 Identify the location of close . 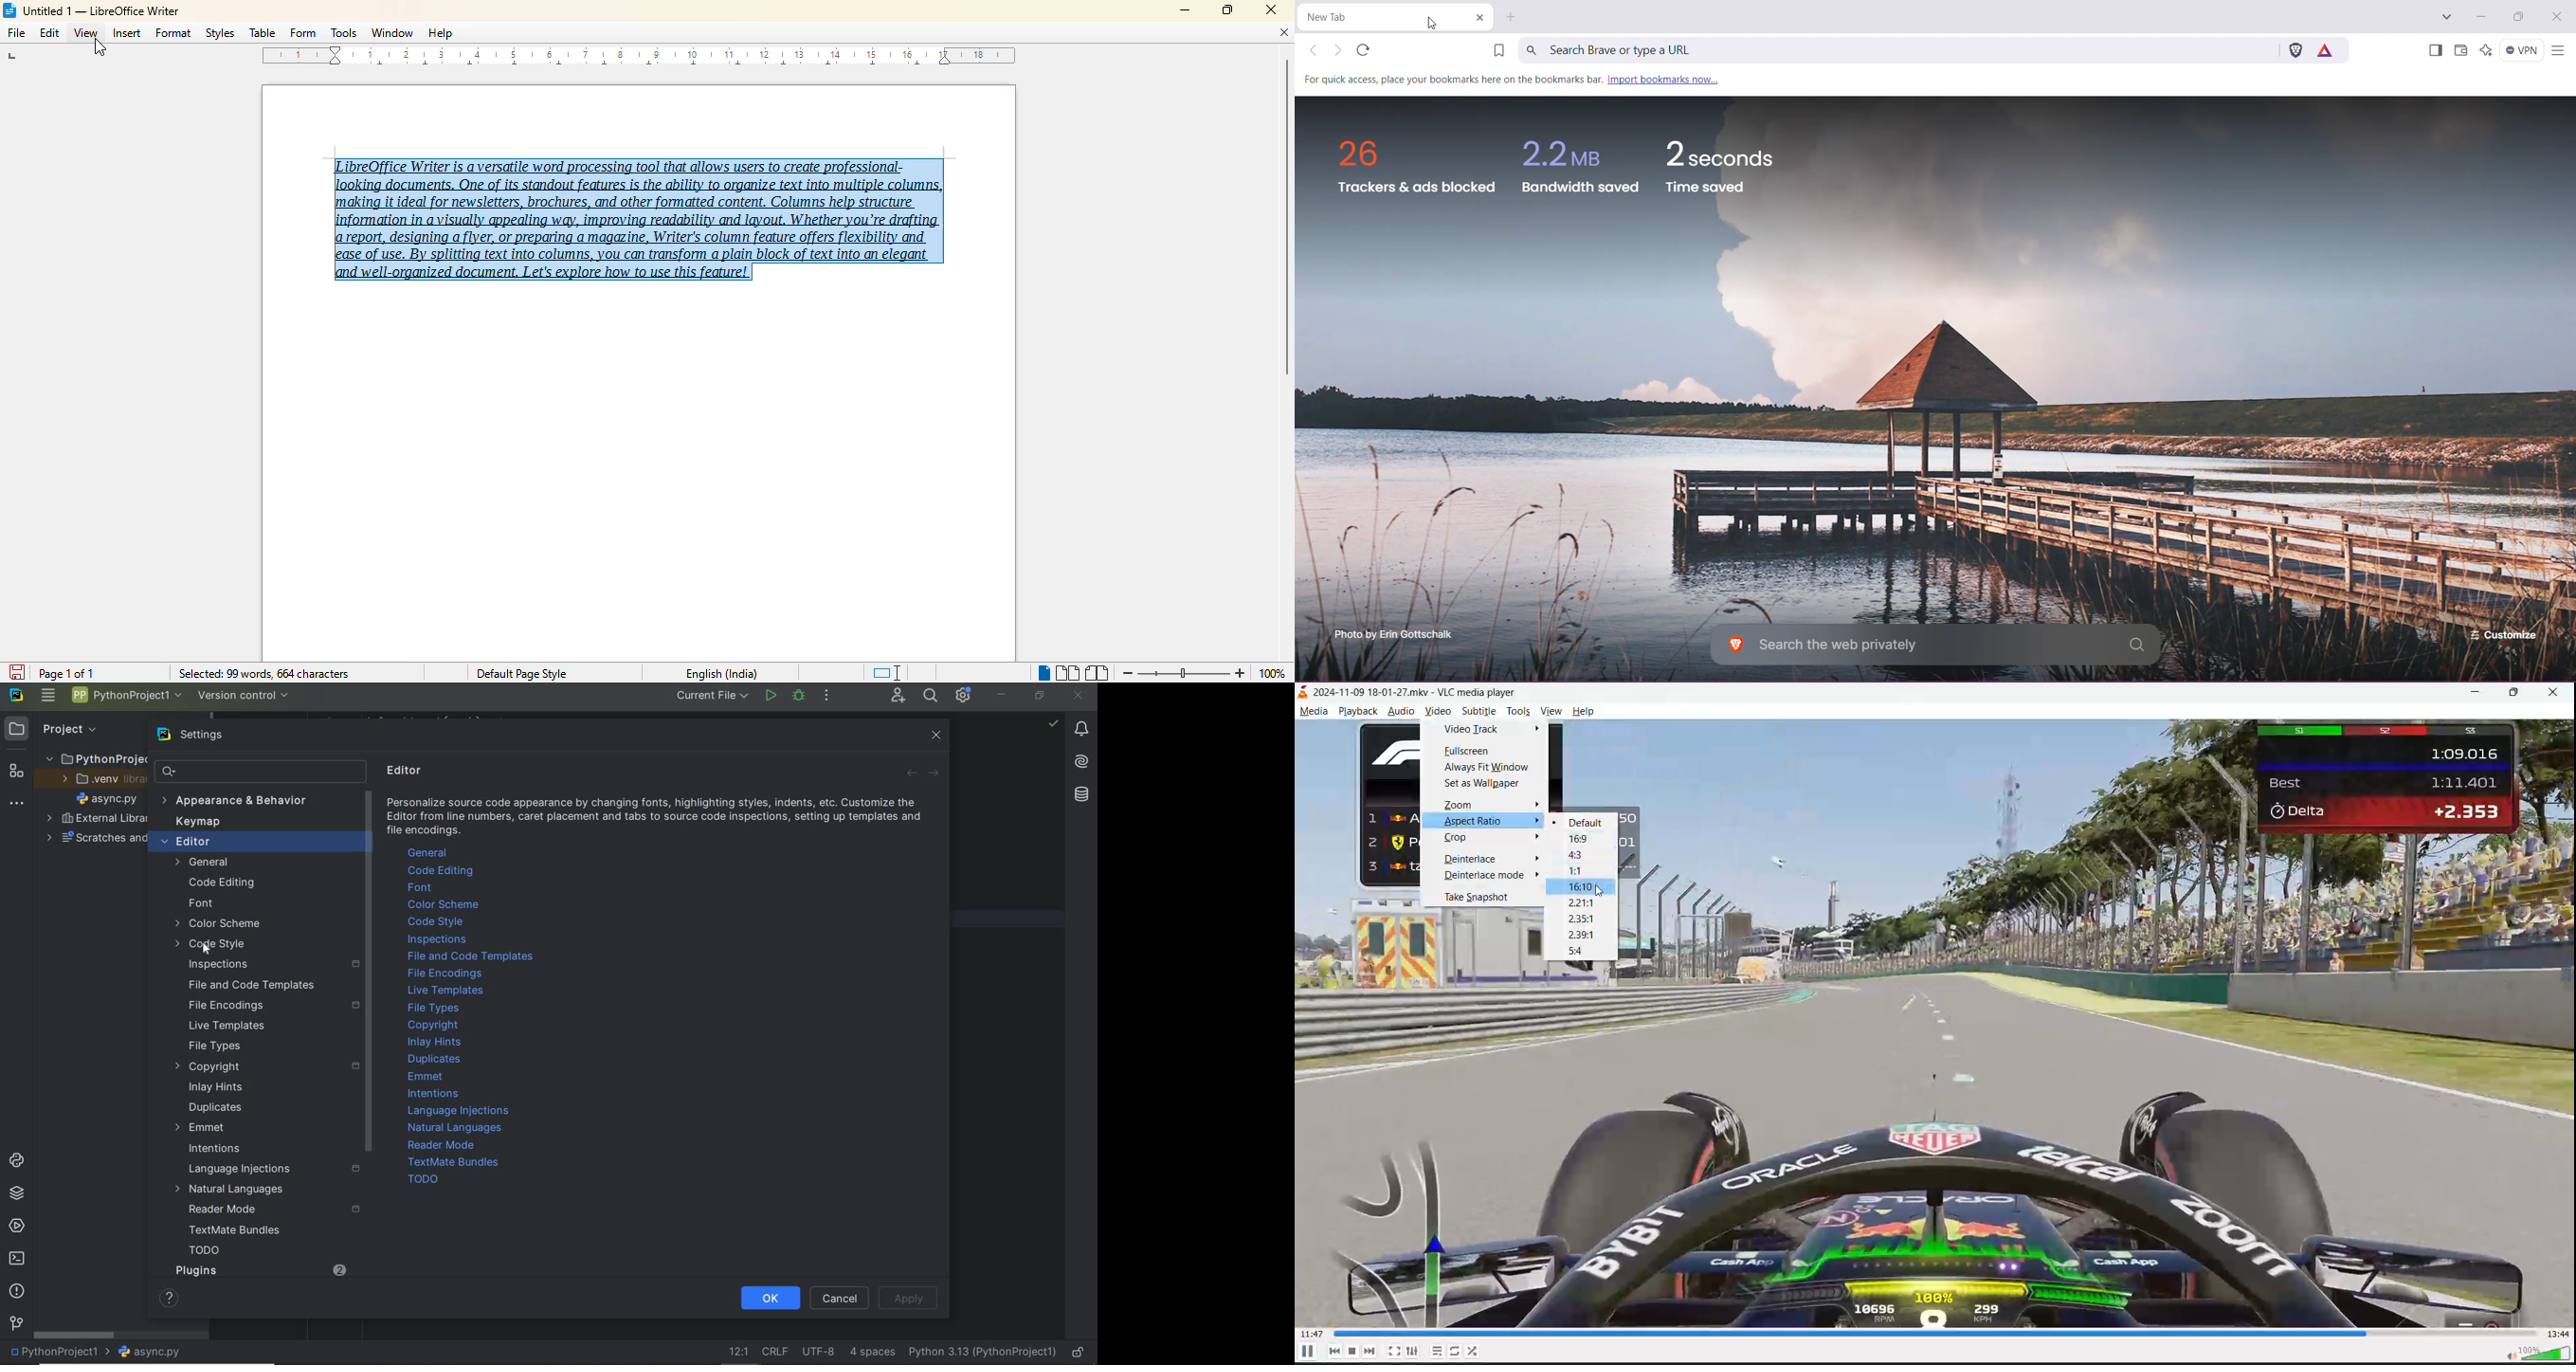
(1271, 9).